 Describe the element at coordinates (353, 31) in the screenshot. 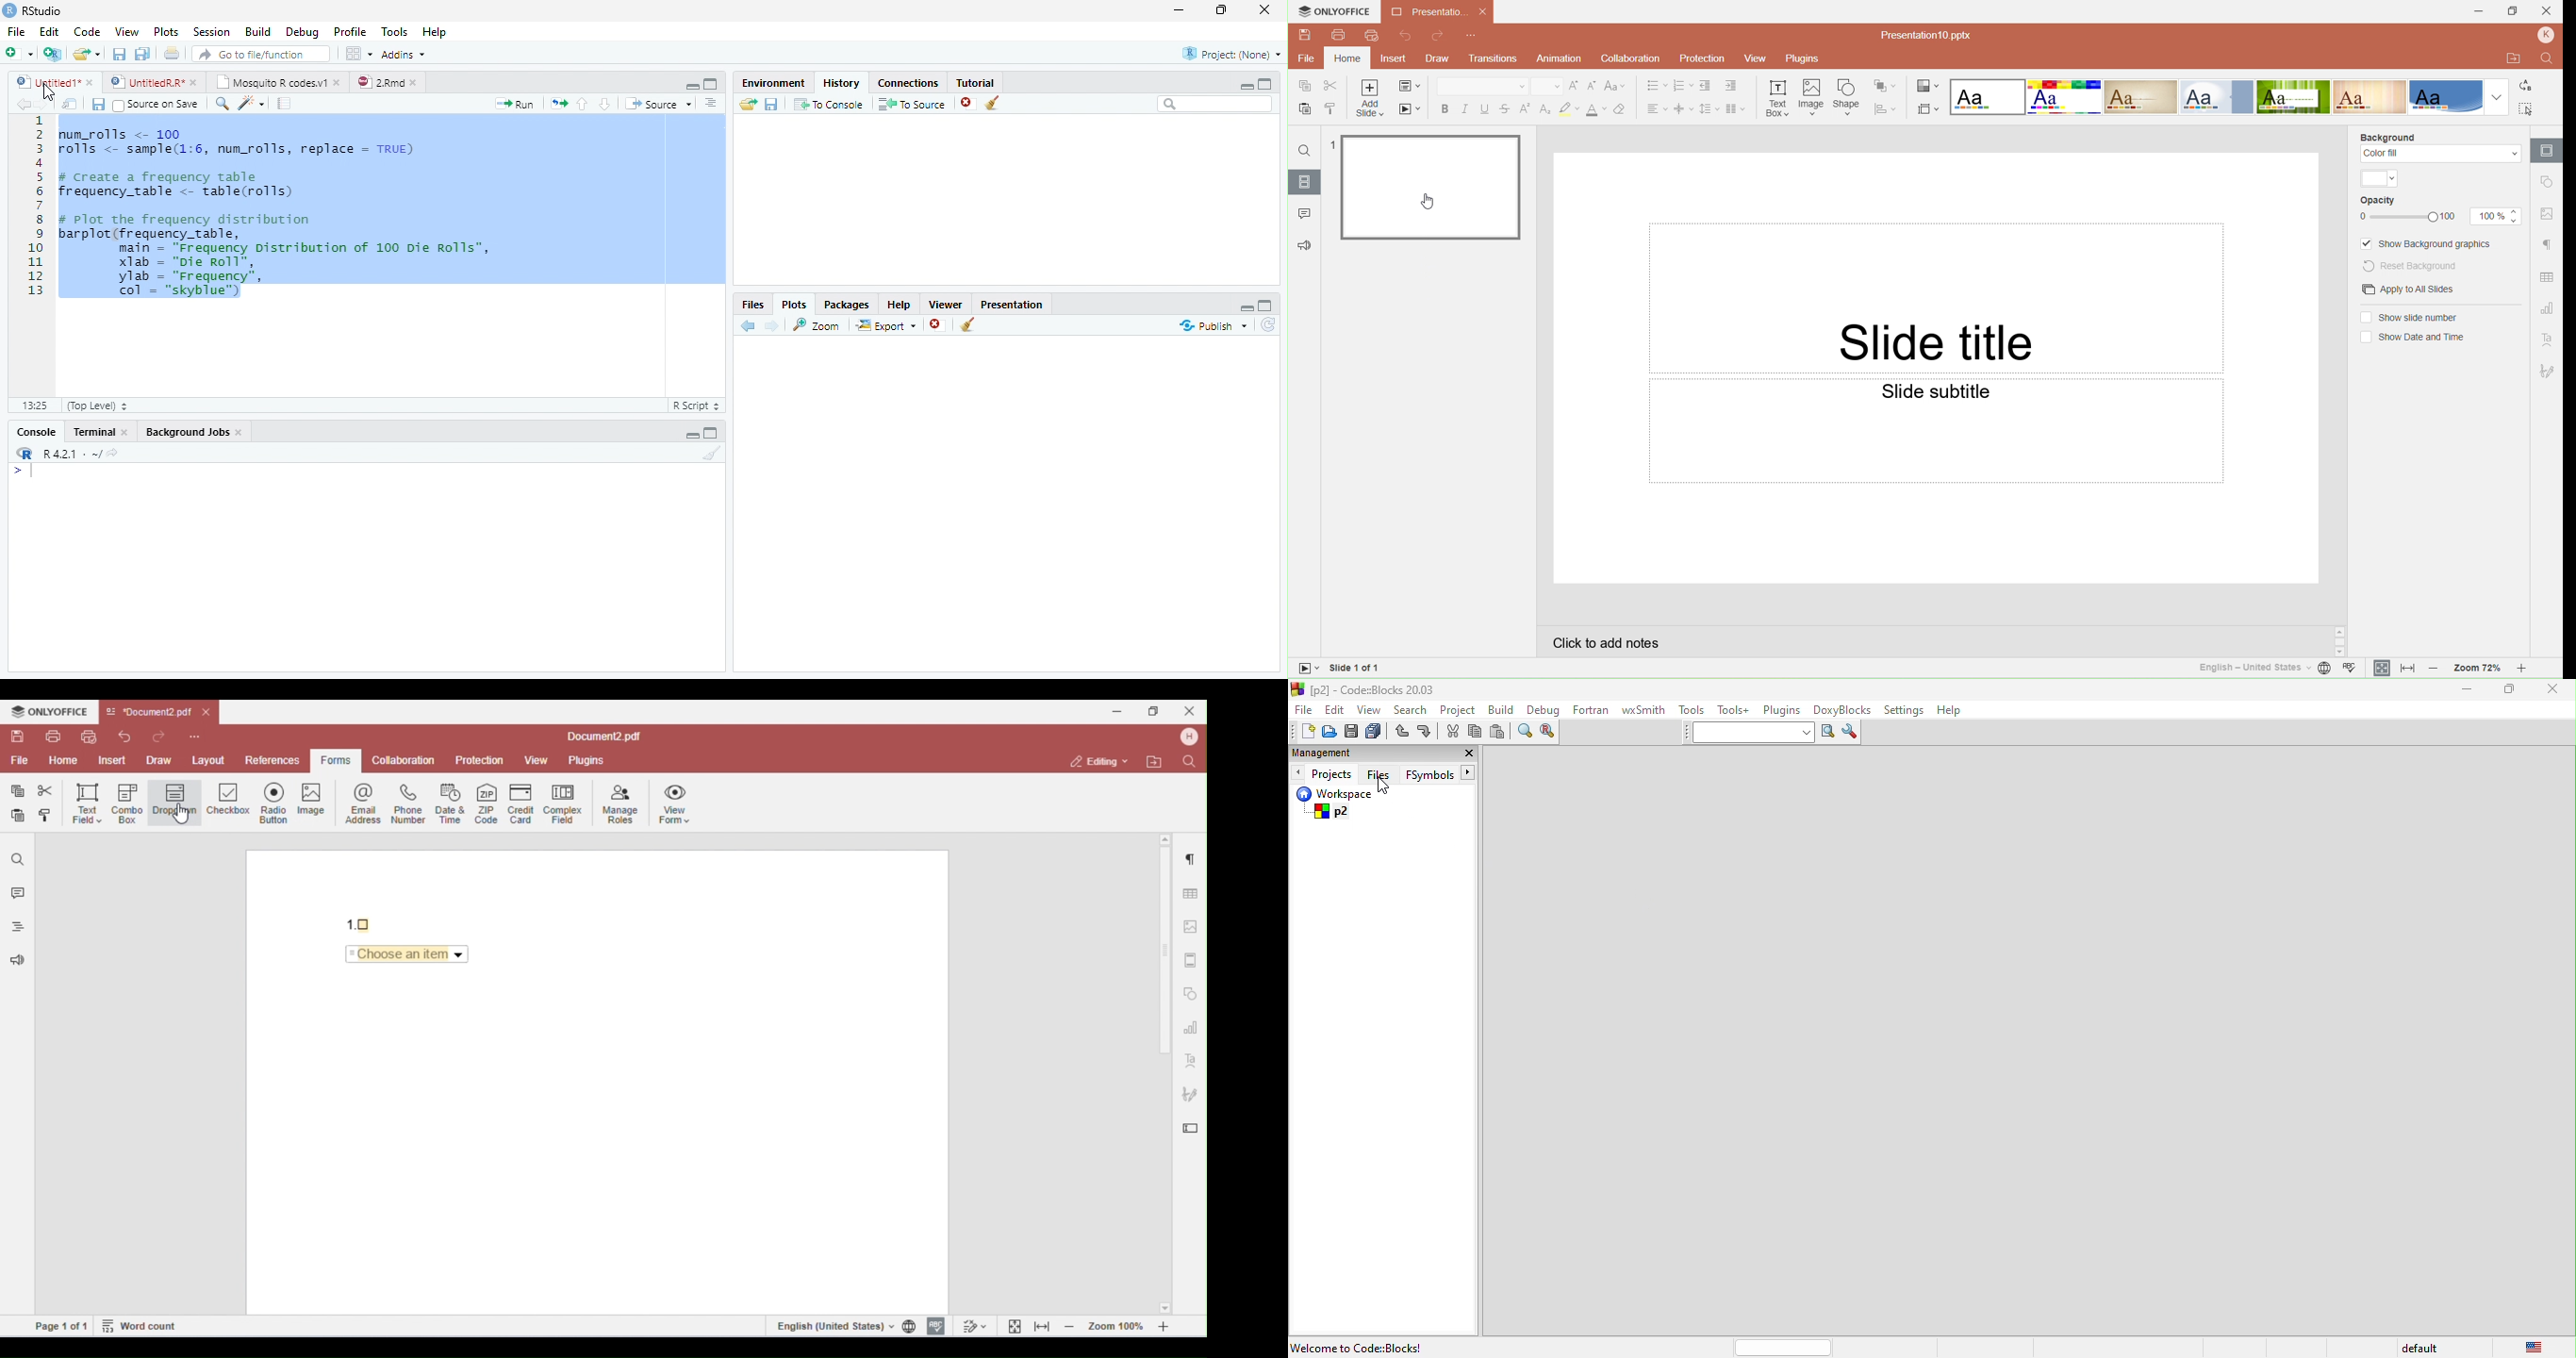

I see `Profile` at that location.